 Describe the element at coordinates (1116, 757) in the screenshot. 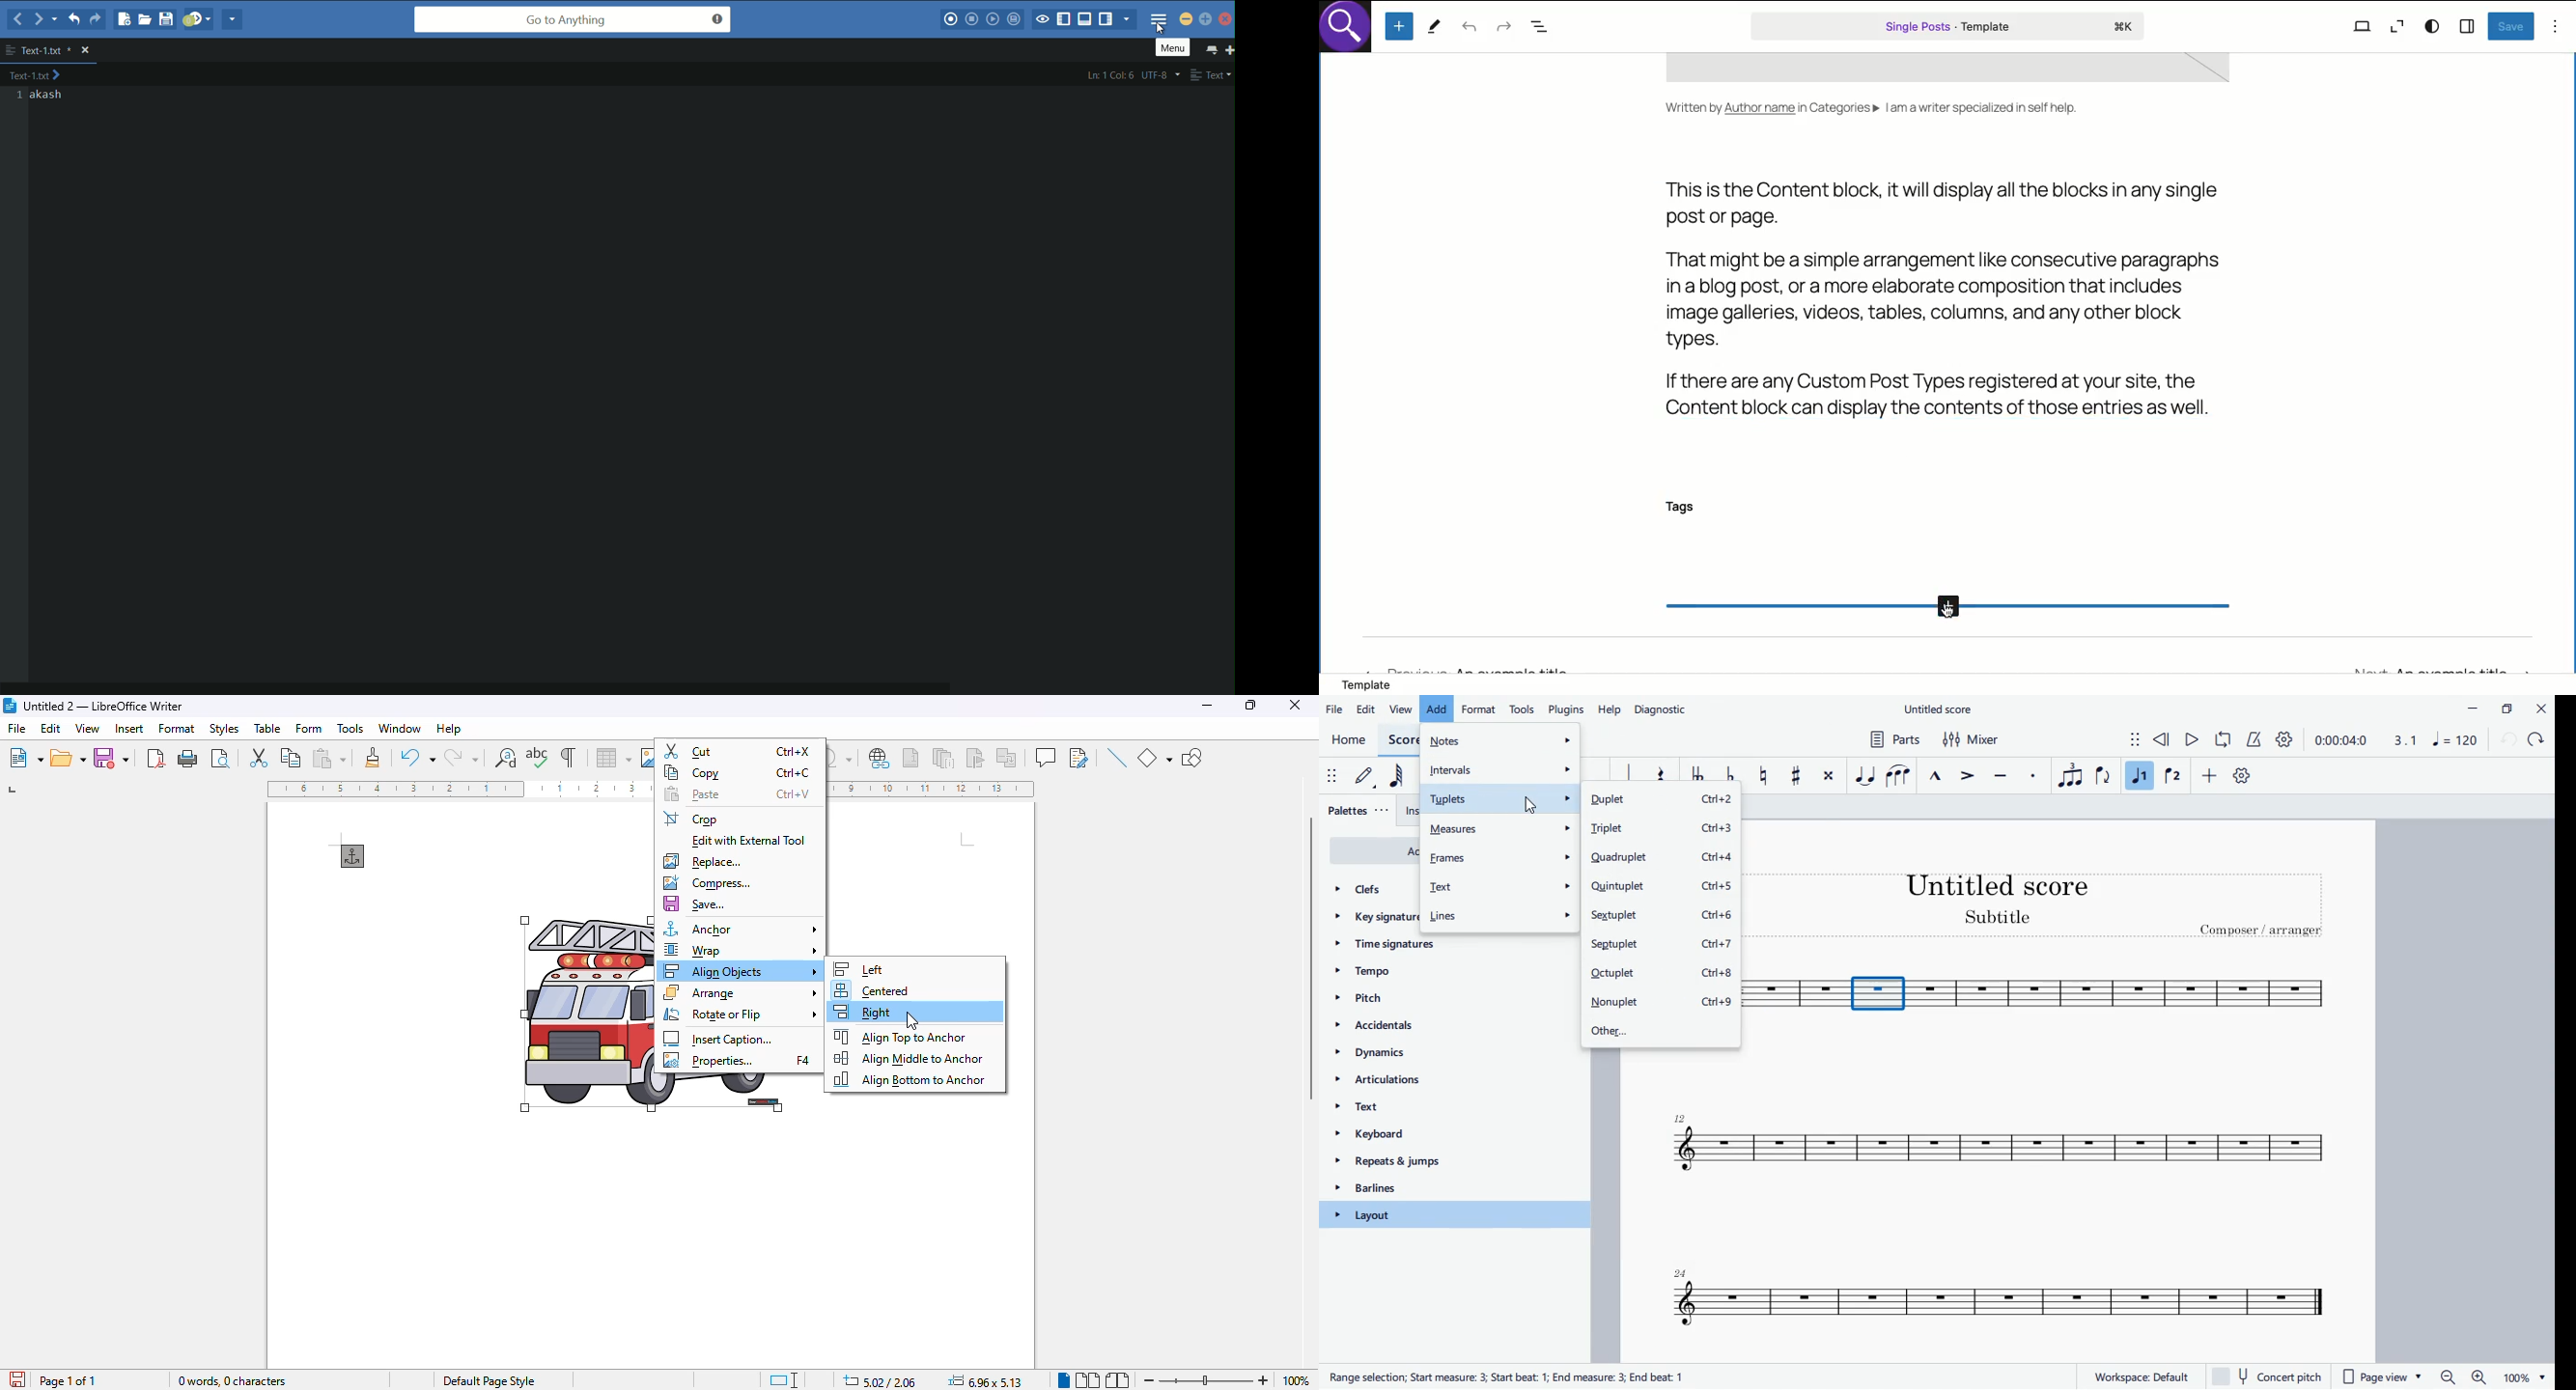

I see `insert line` at that location.